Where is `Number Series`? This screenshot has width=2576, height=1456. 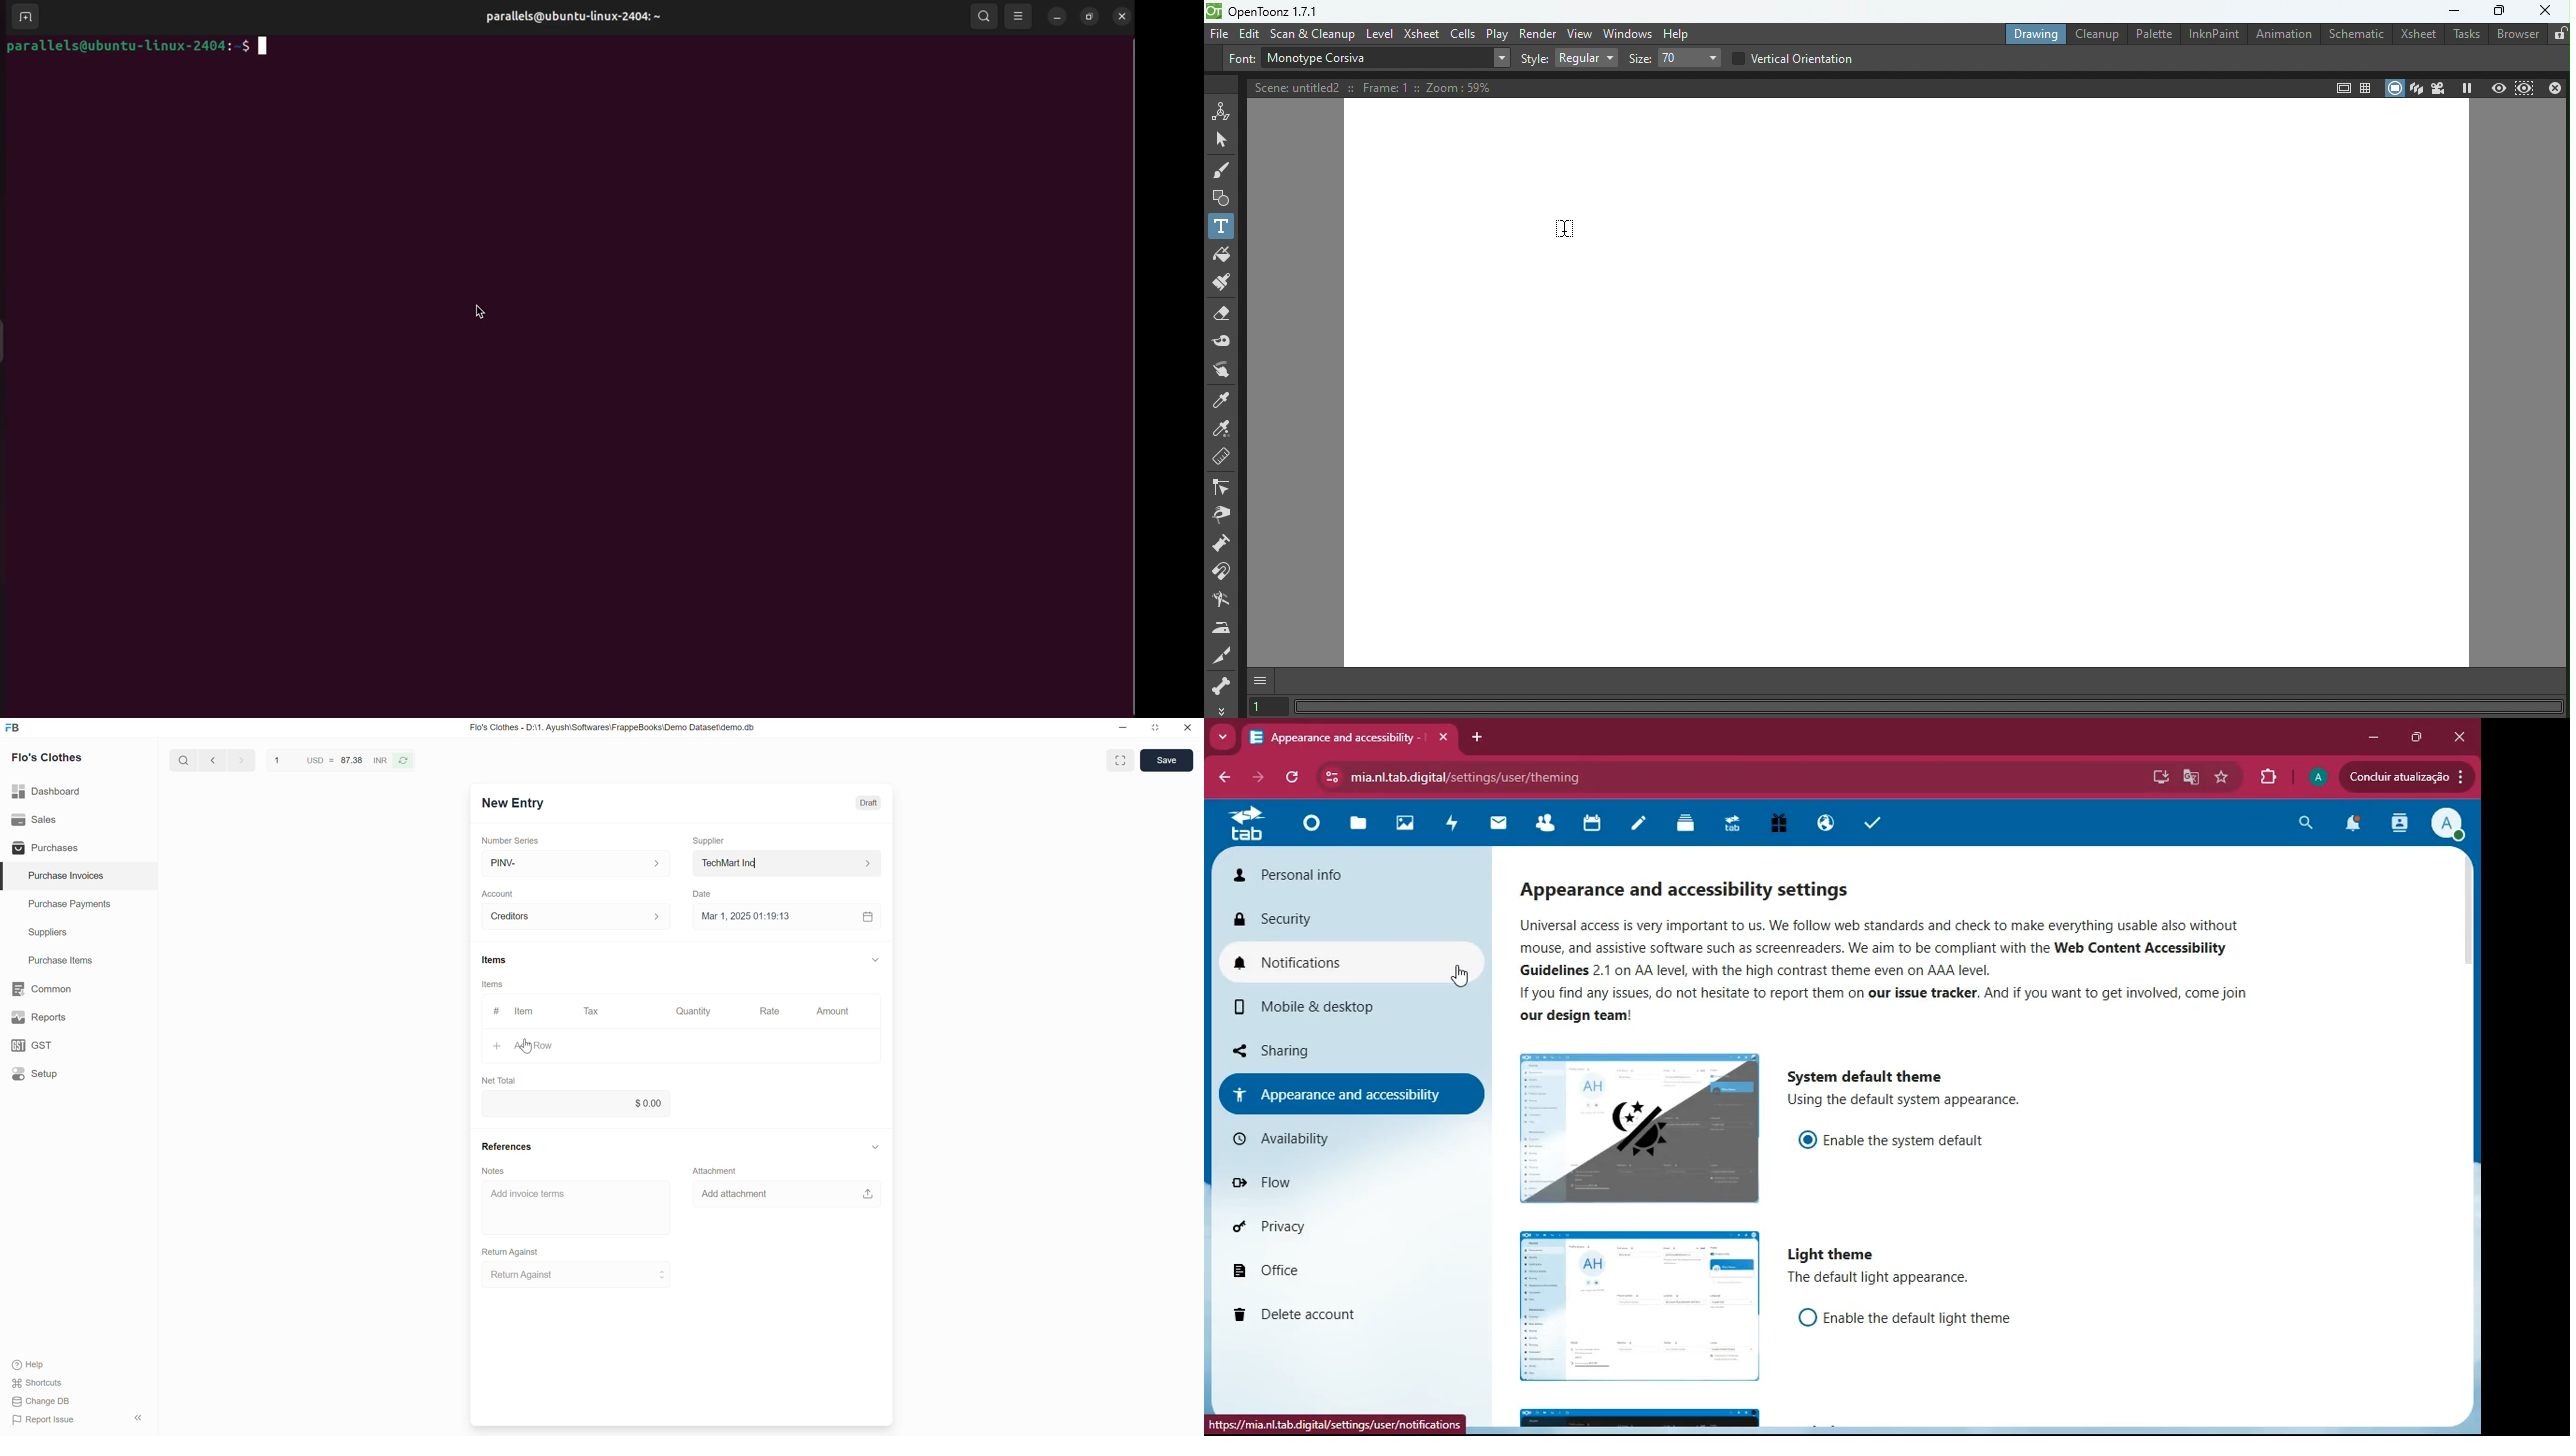 Number Series is located at coordinates (508, 838).